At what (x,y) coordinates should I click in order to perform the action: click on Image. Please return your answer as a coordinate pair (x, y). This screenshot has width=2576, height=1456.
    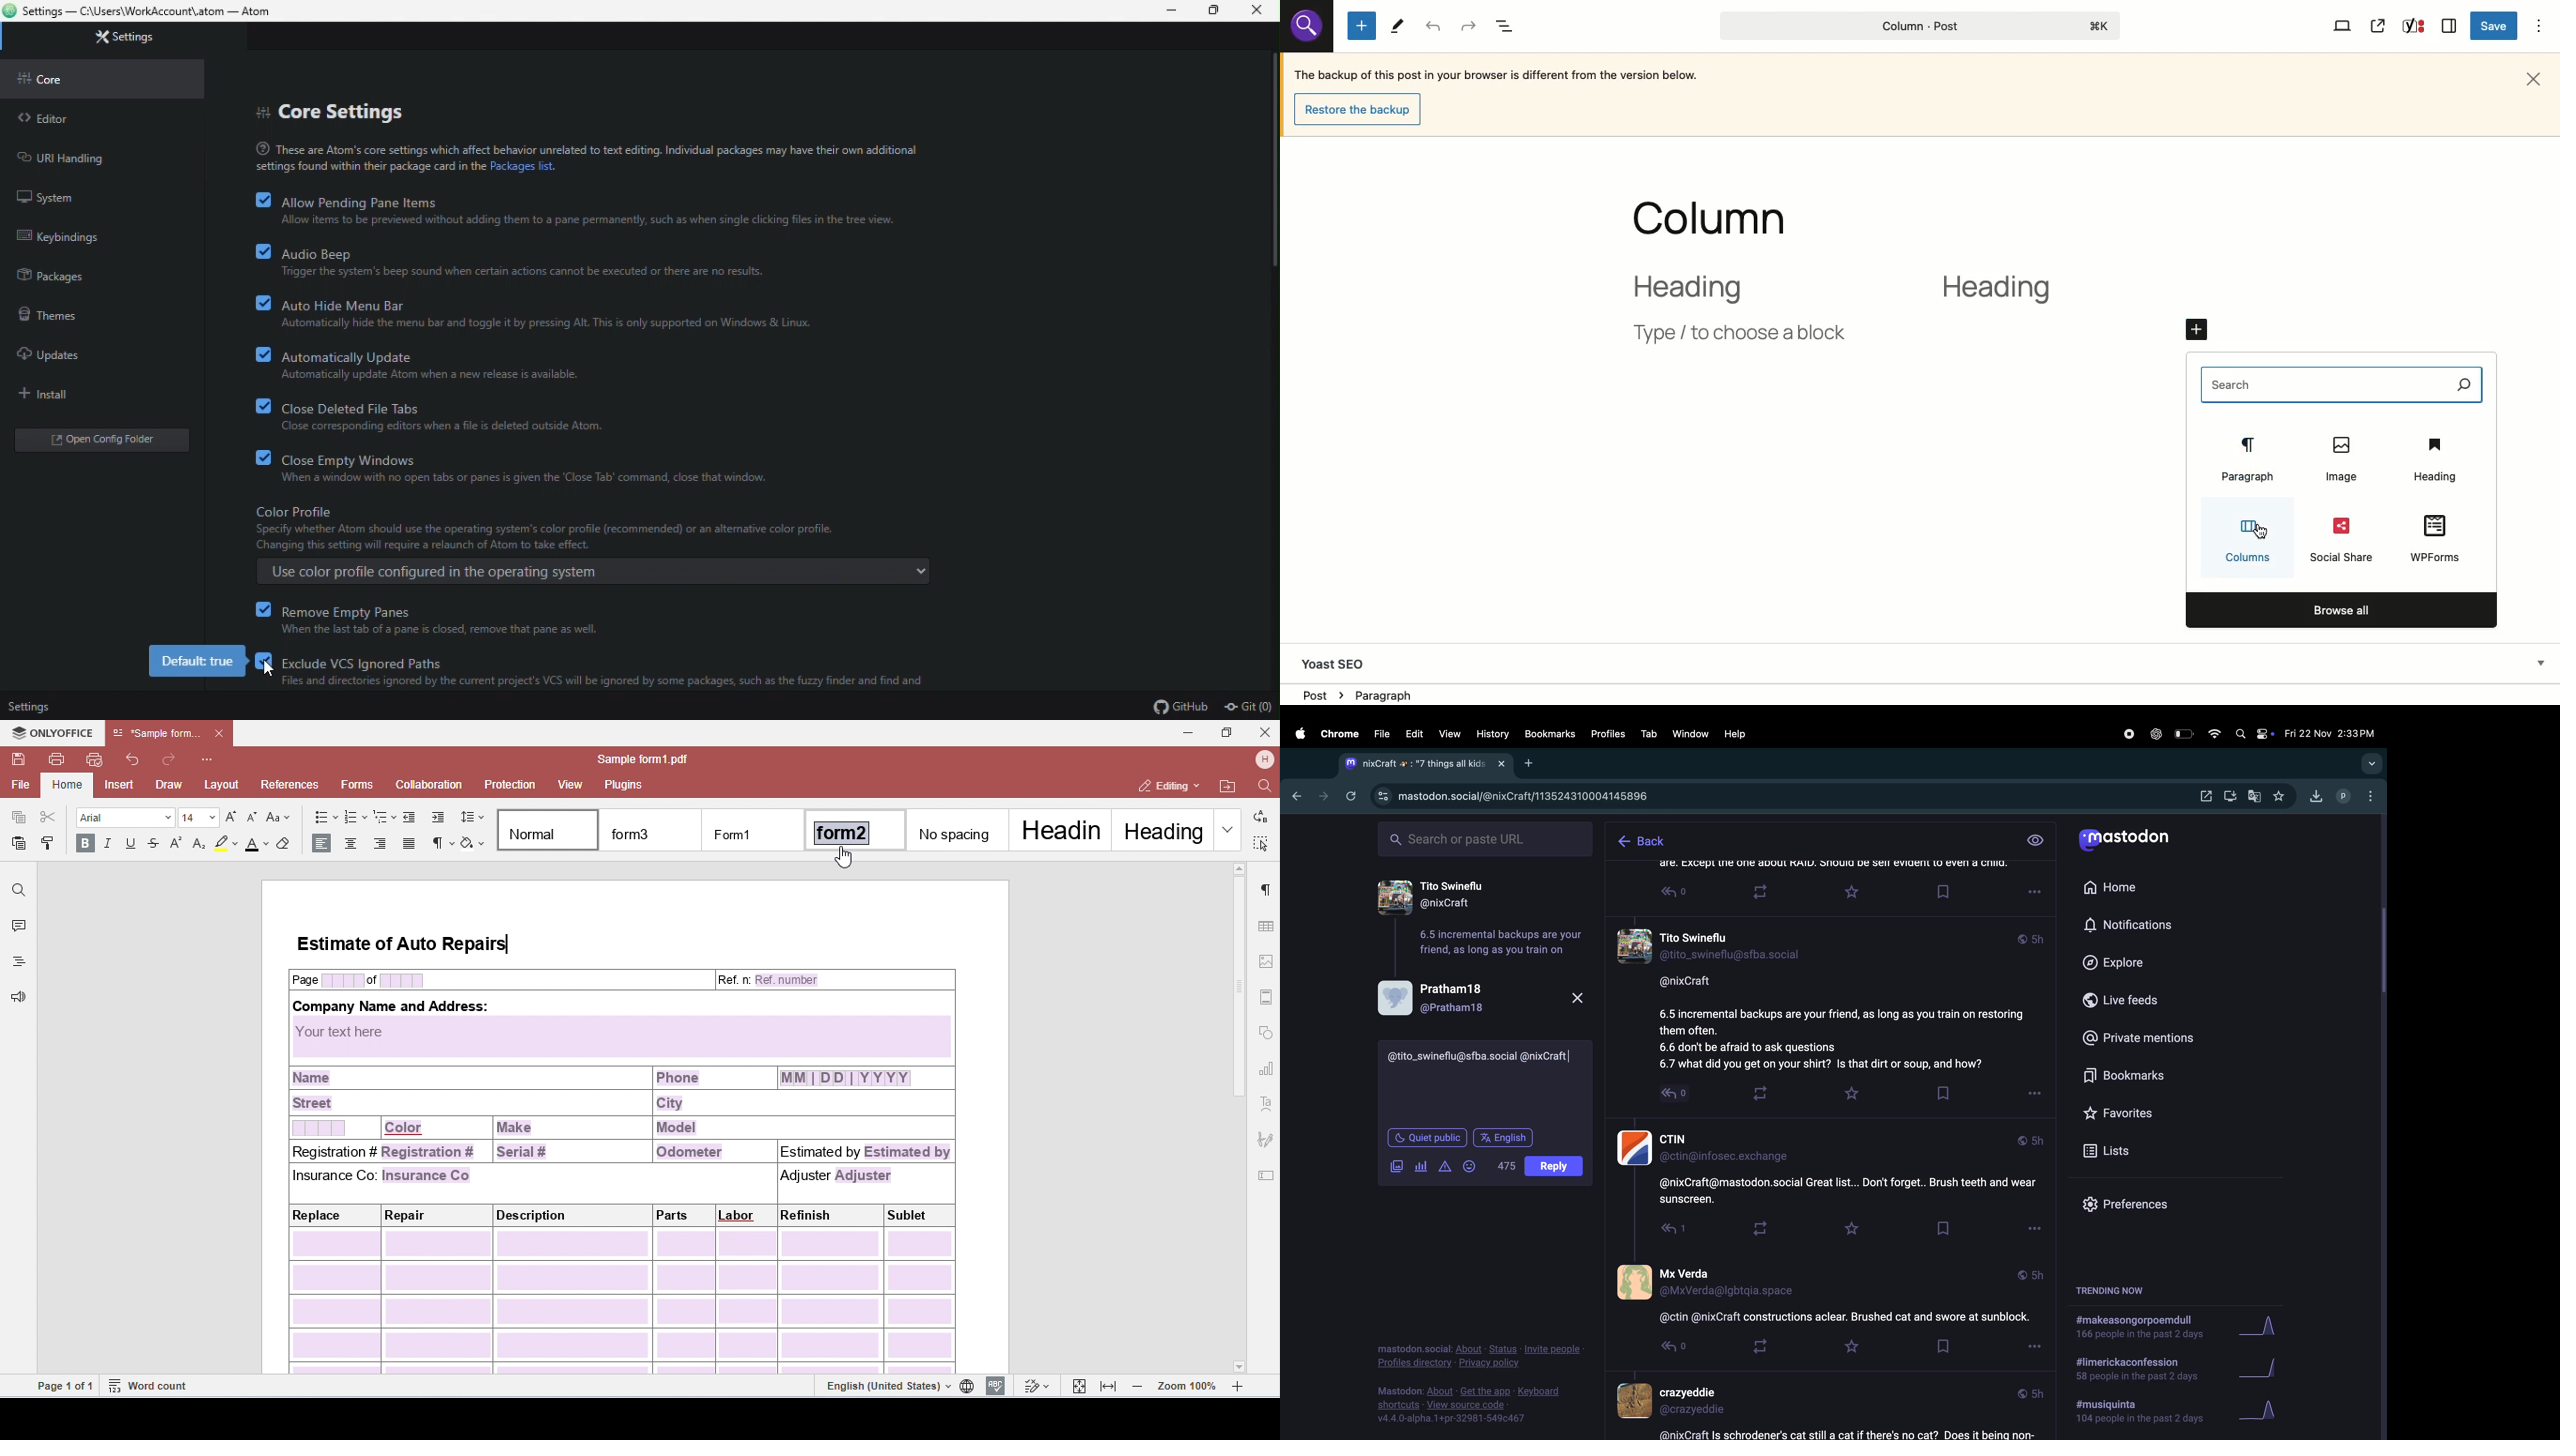
    Looking at the image, I should click on (2339, 460).